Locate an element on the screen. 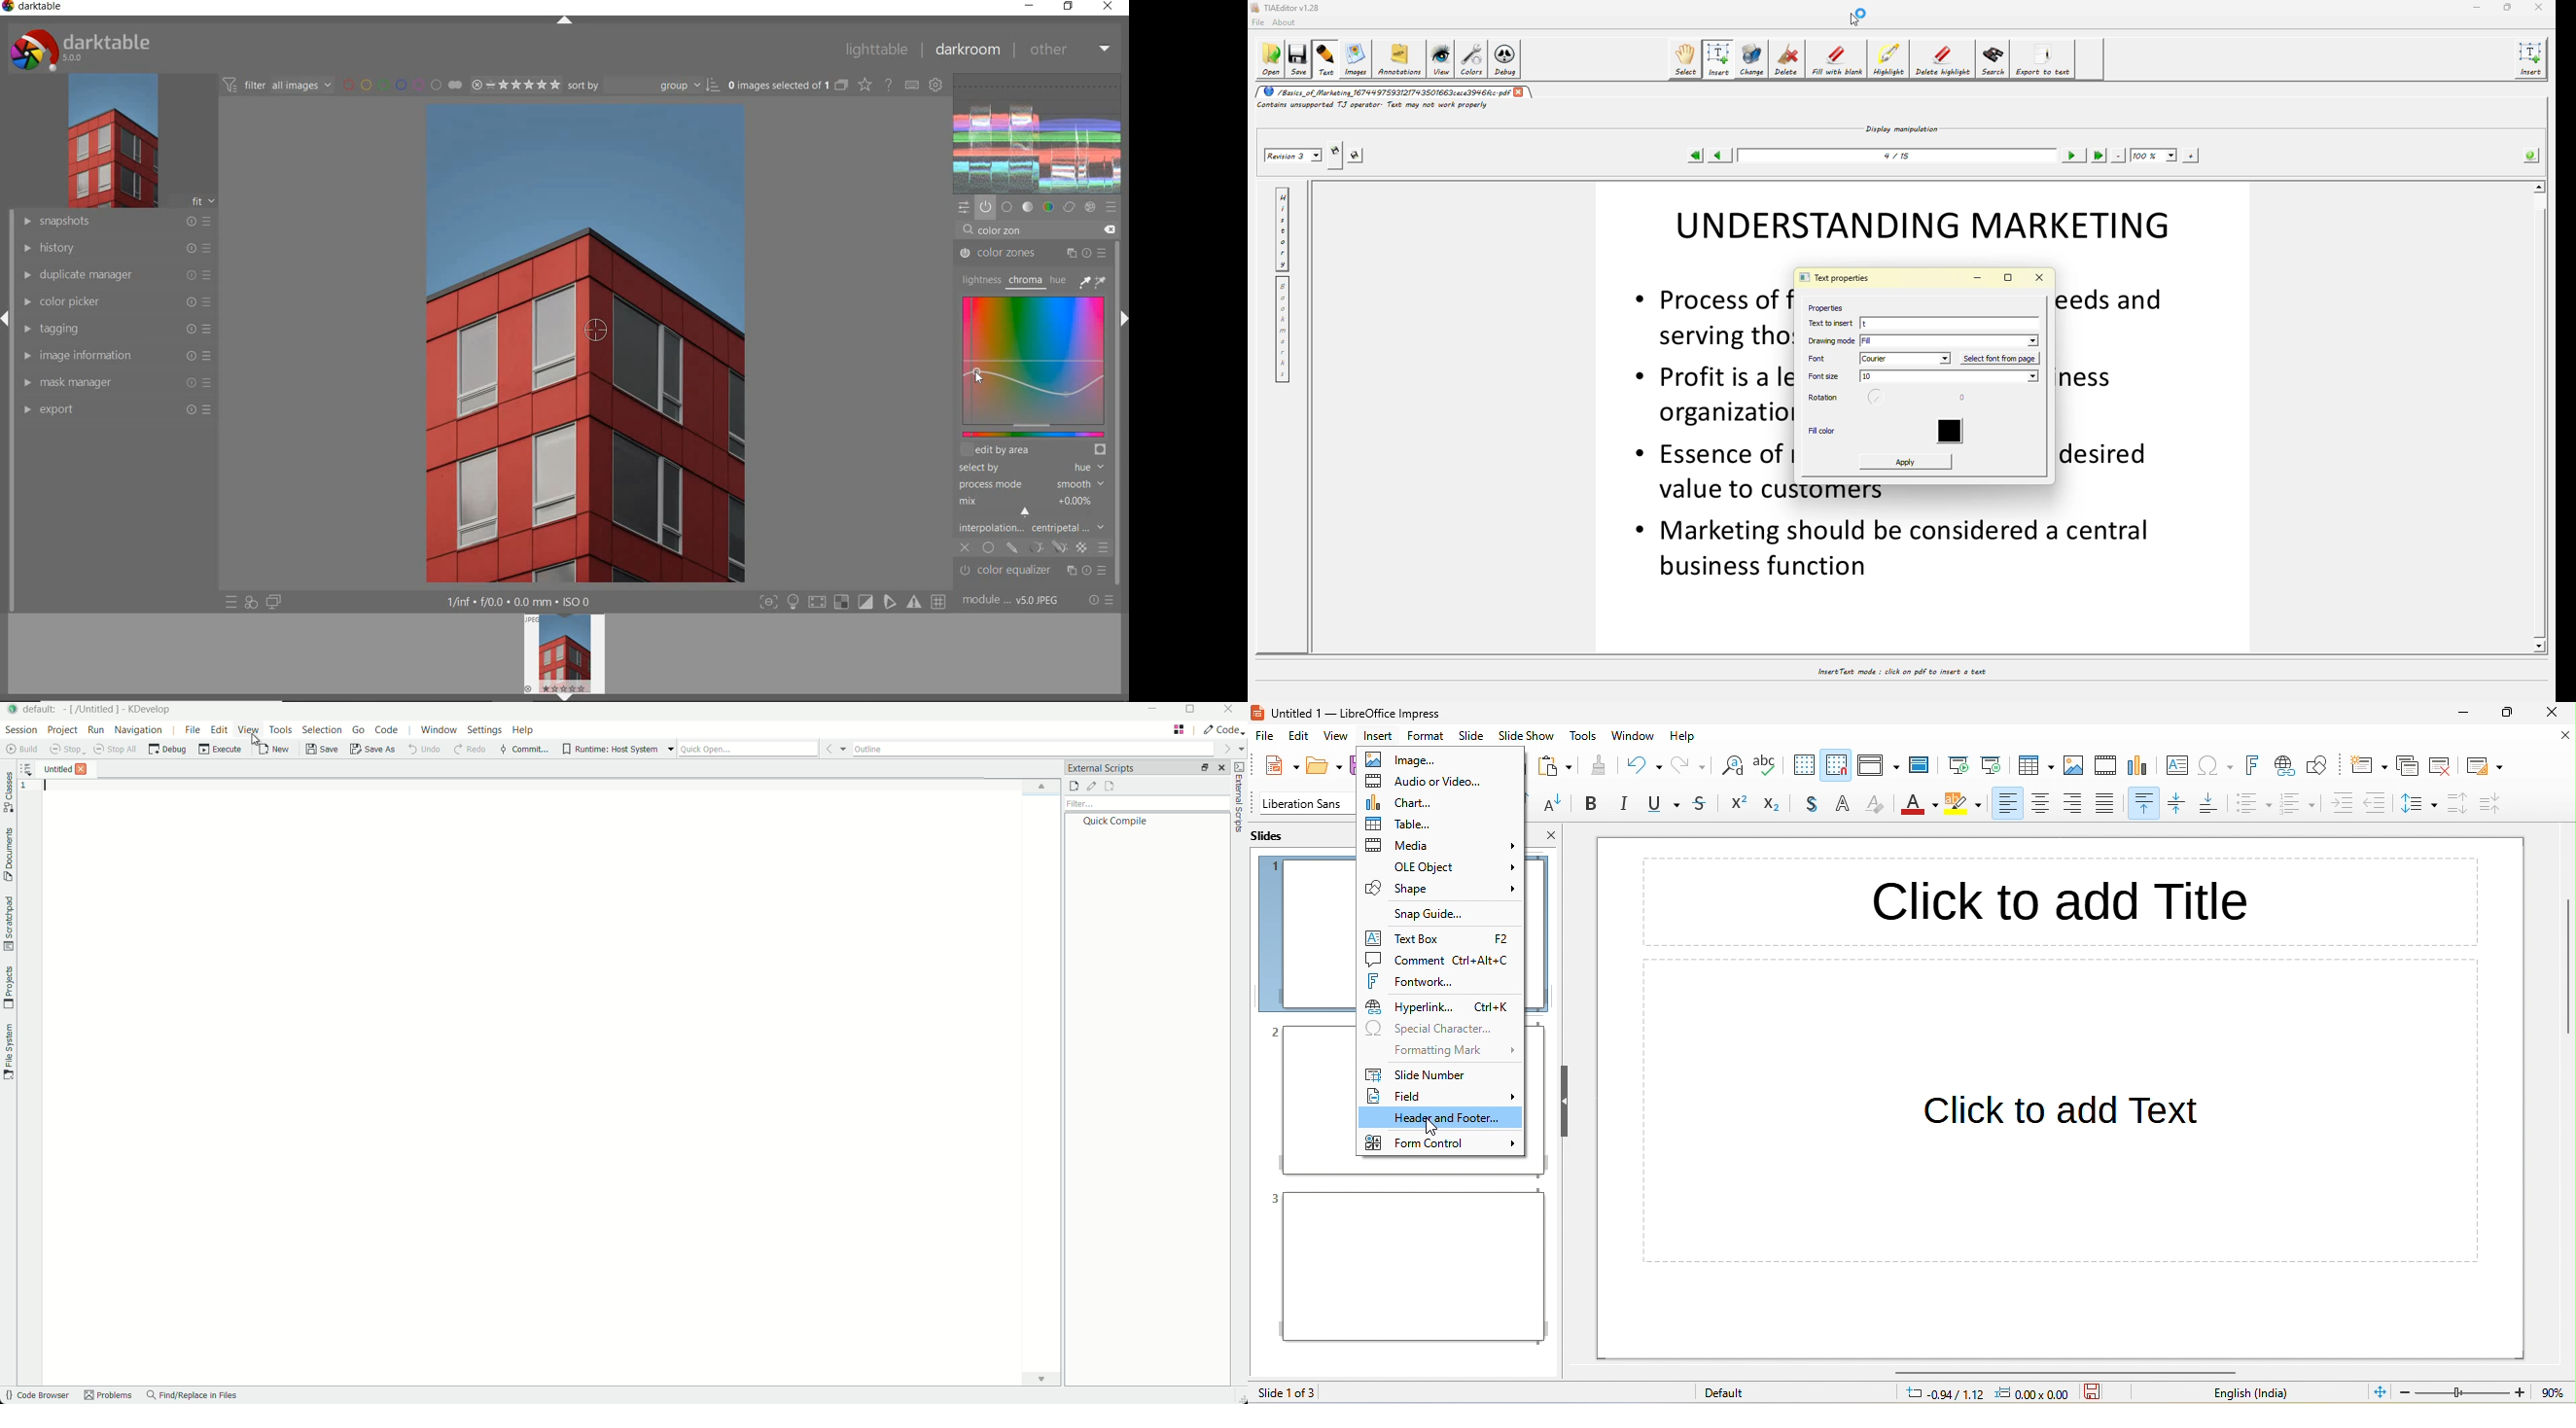 The height and width of the screenshot is (1428, 2576). align left is located at coordinates (2005, 804).